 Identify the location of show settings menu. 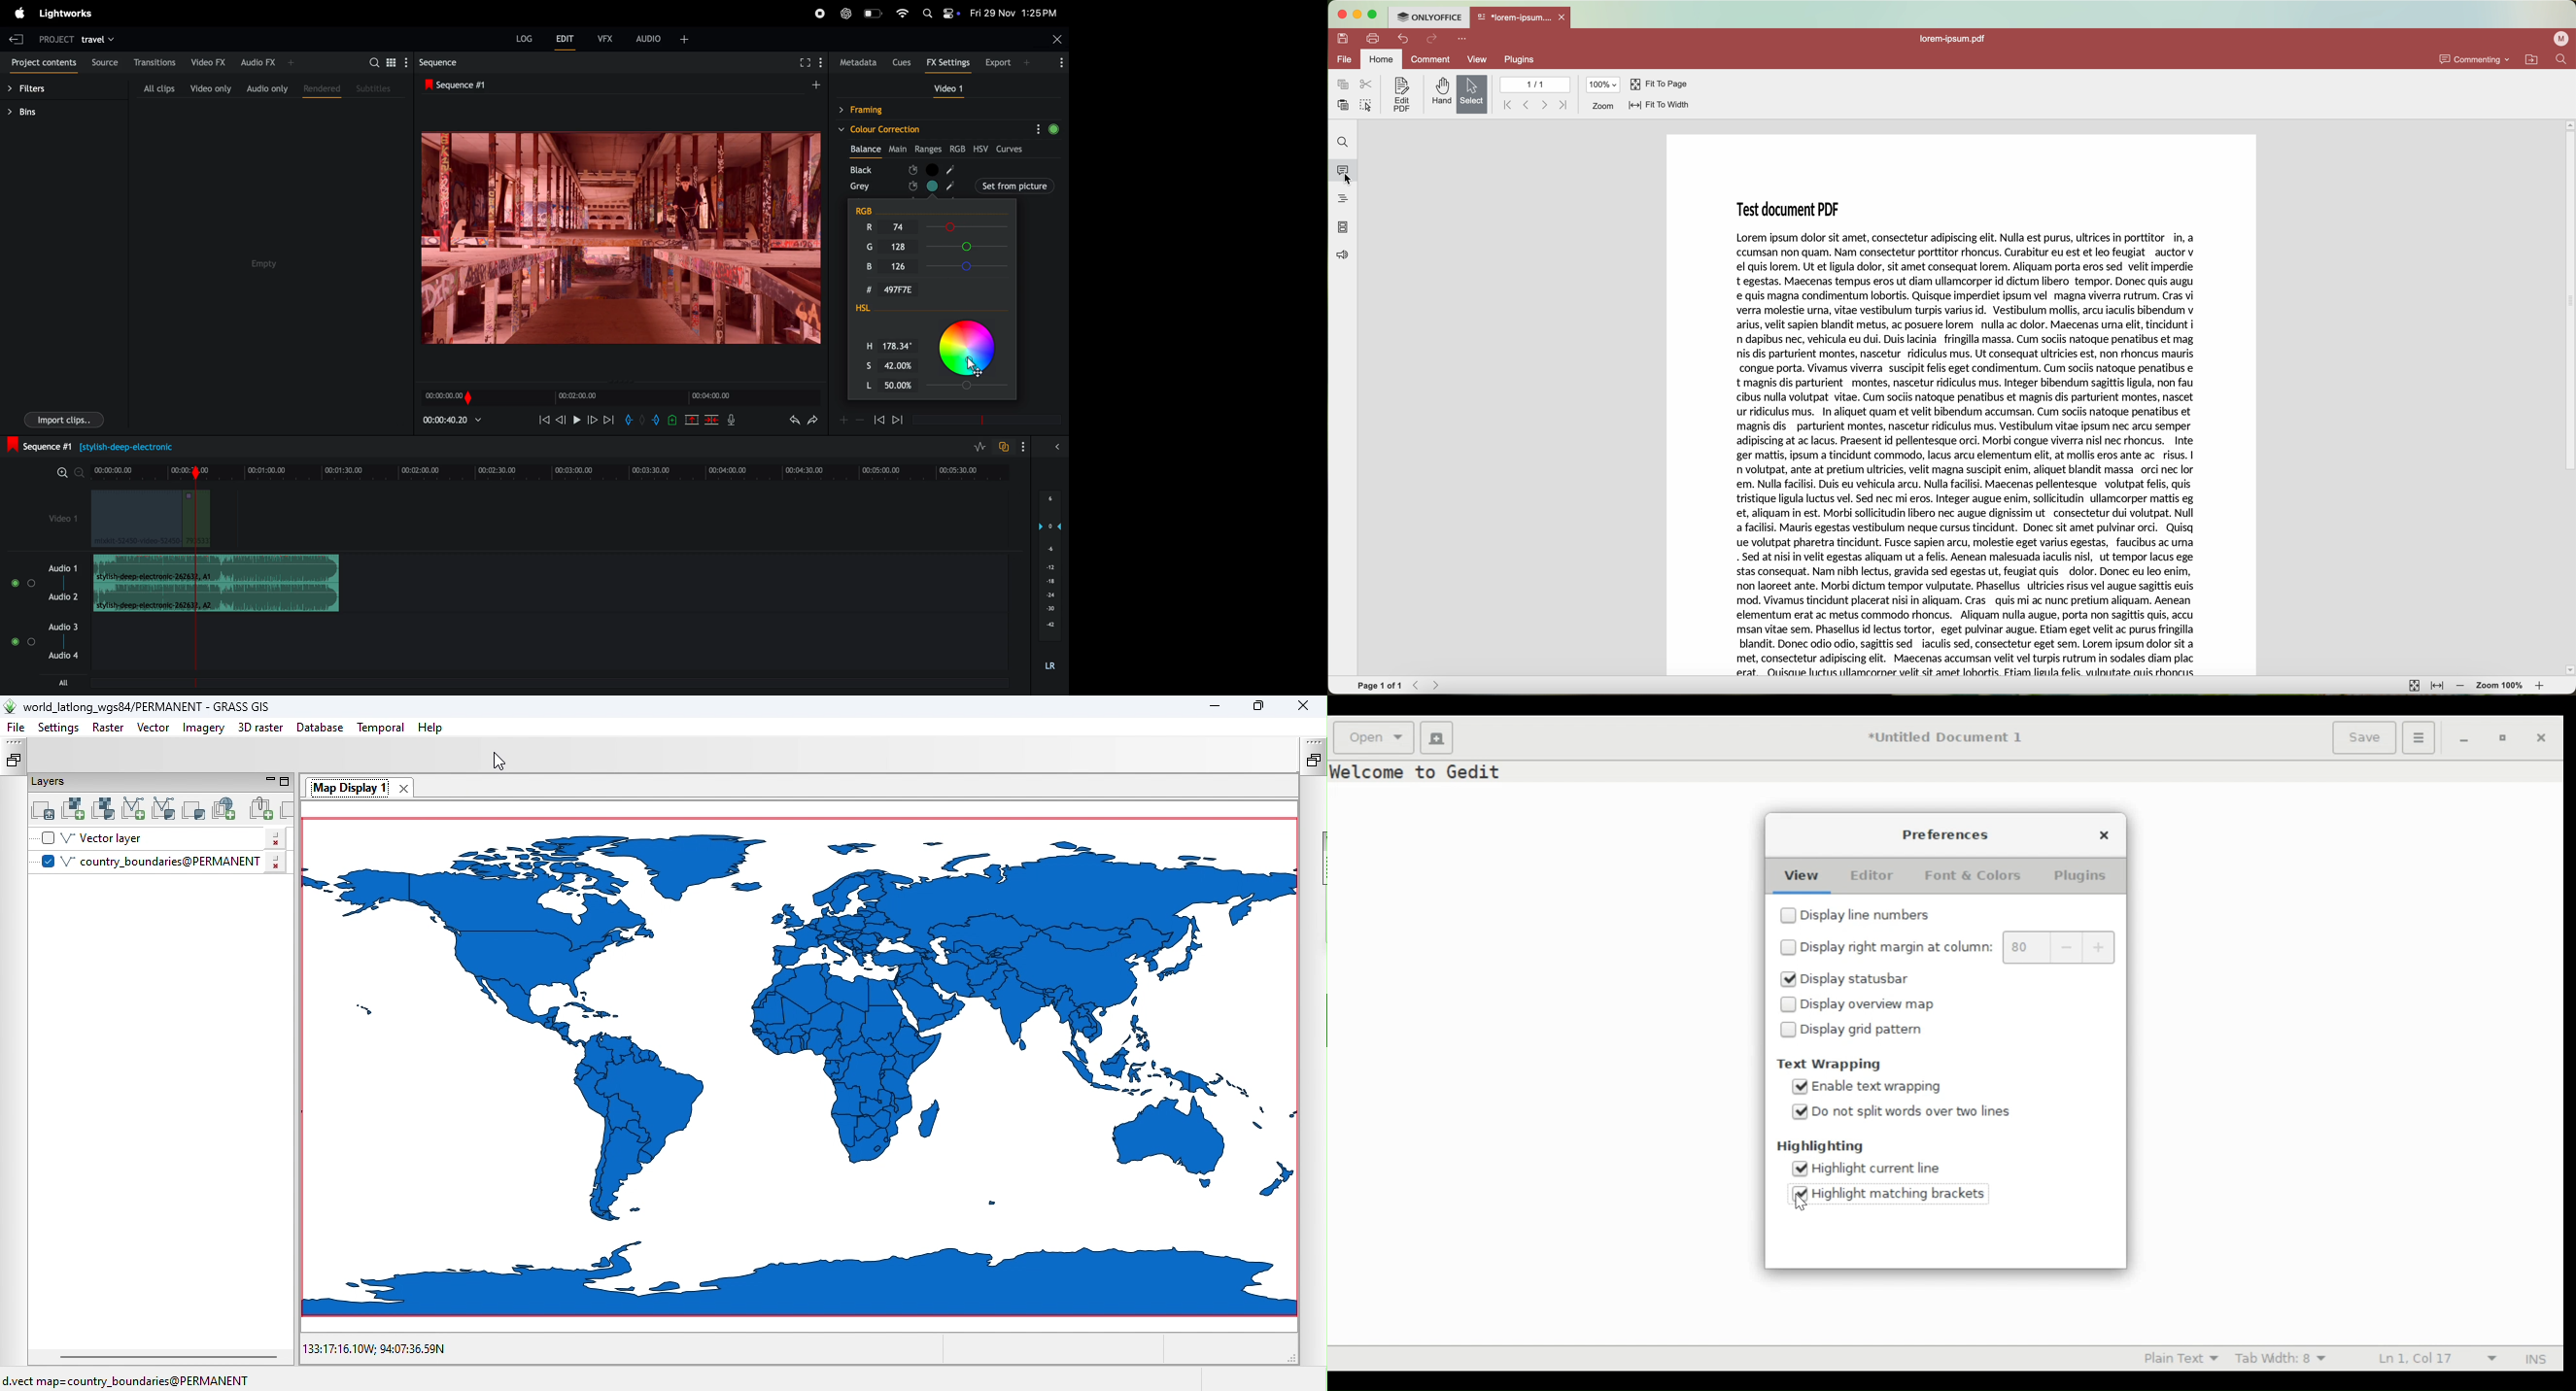
(1023, 445).